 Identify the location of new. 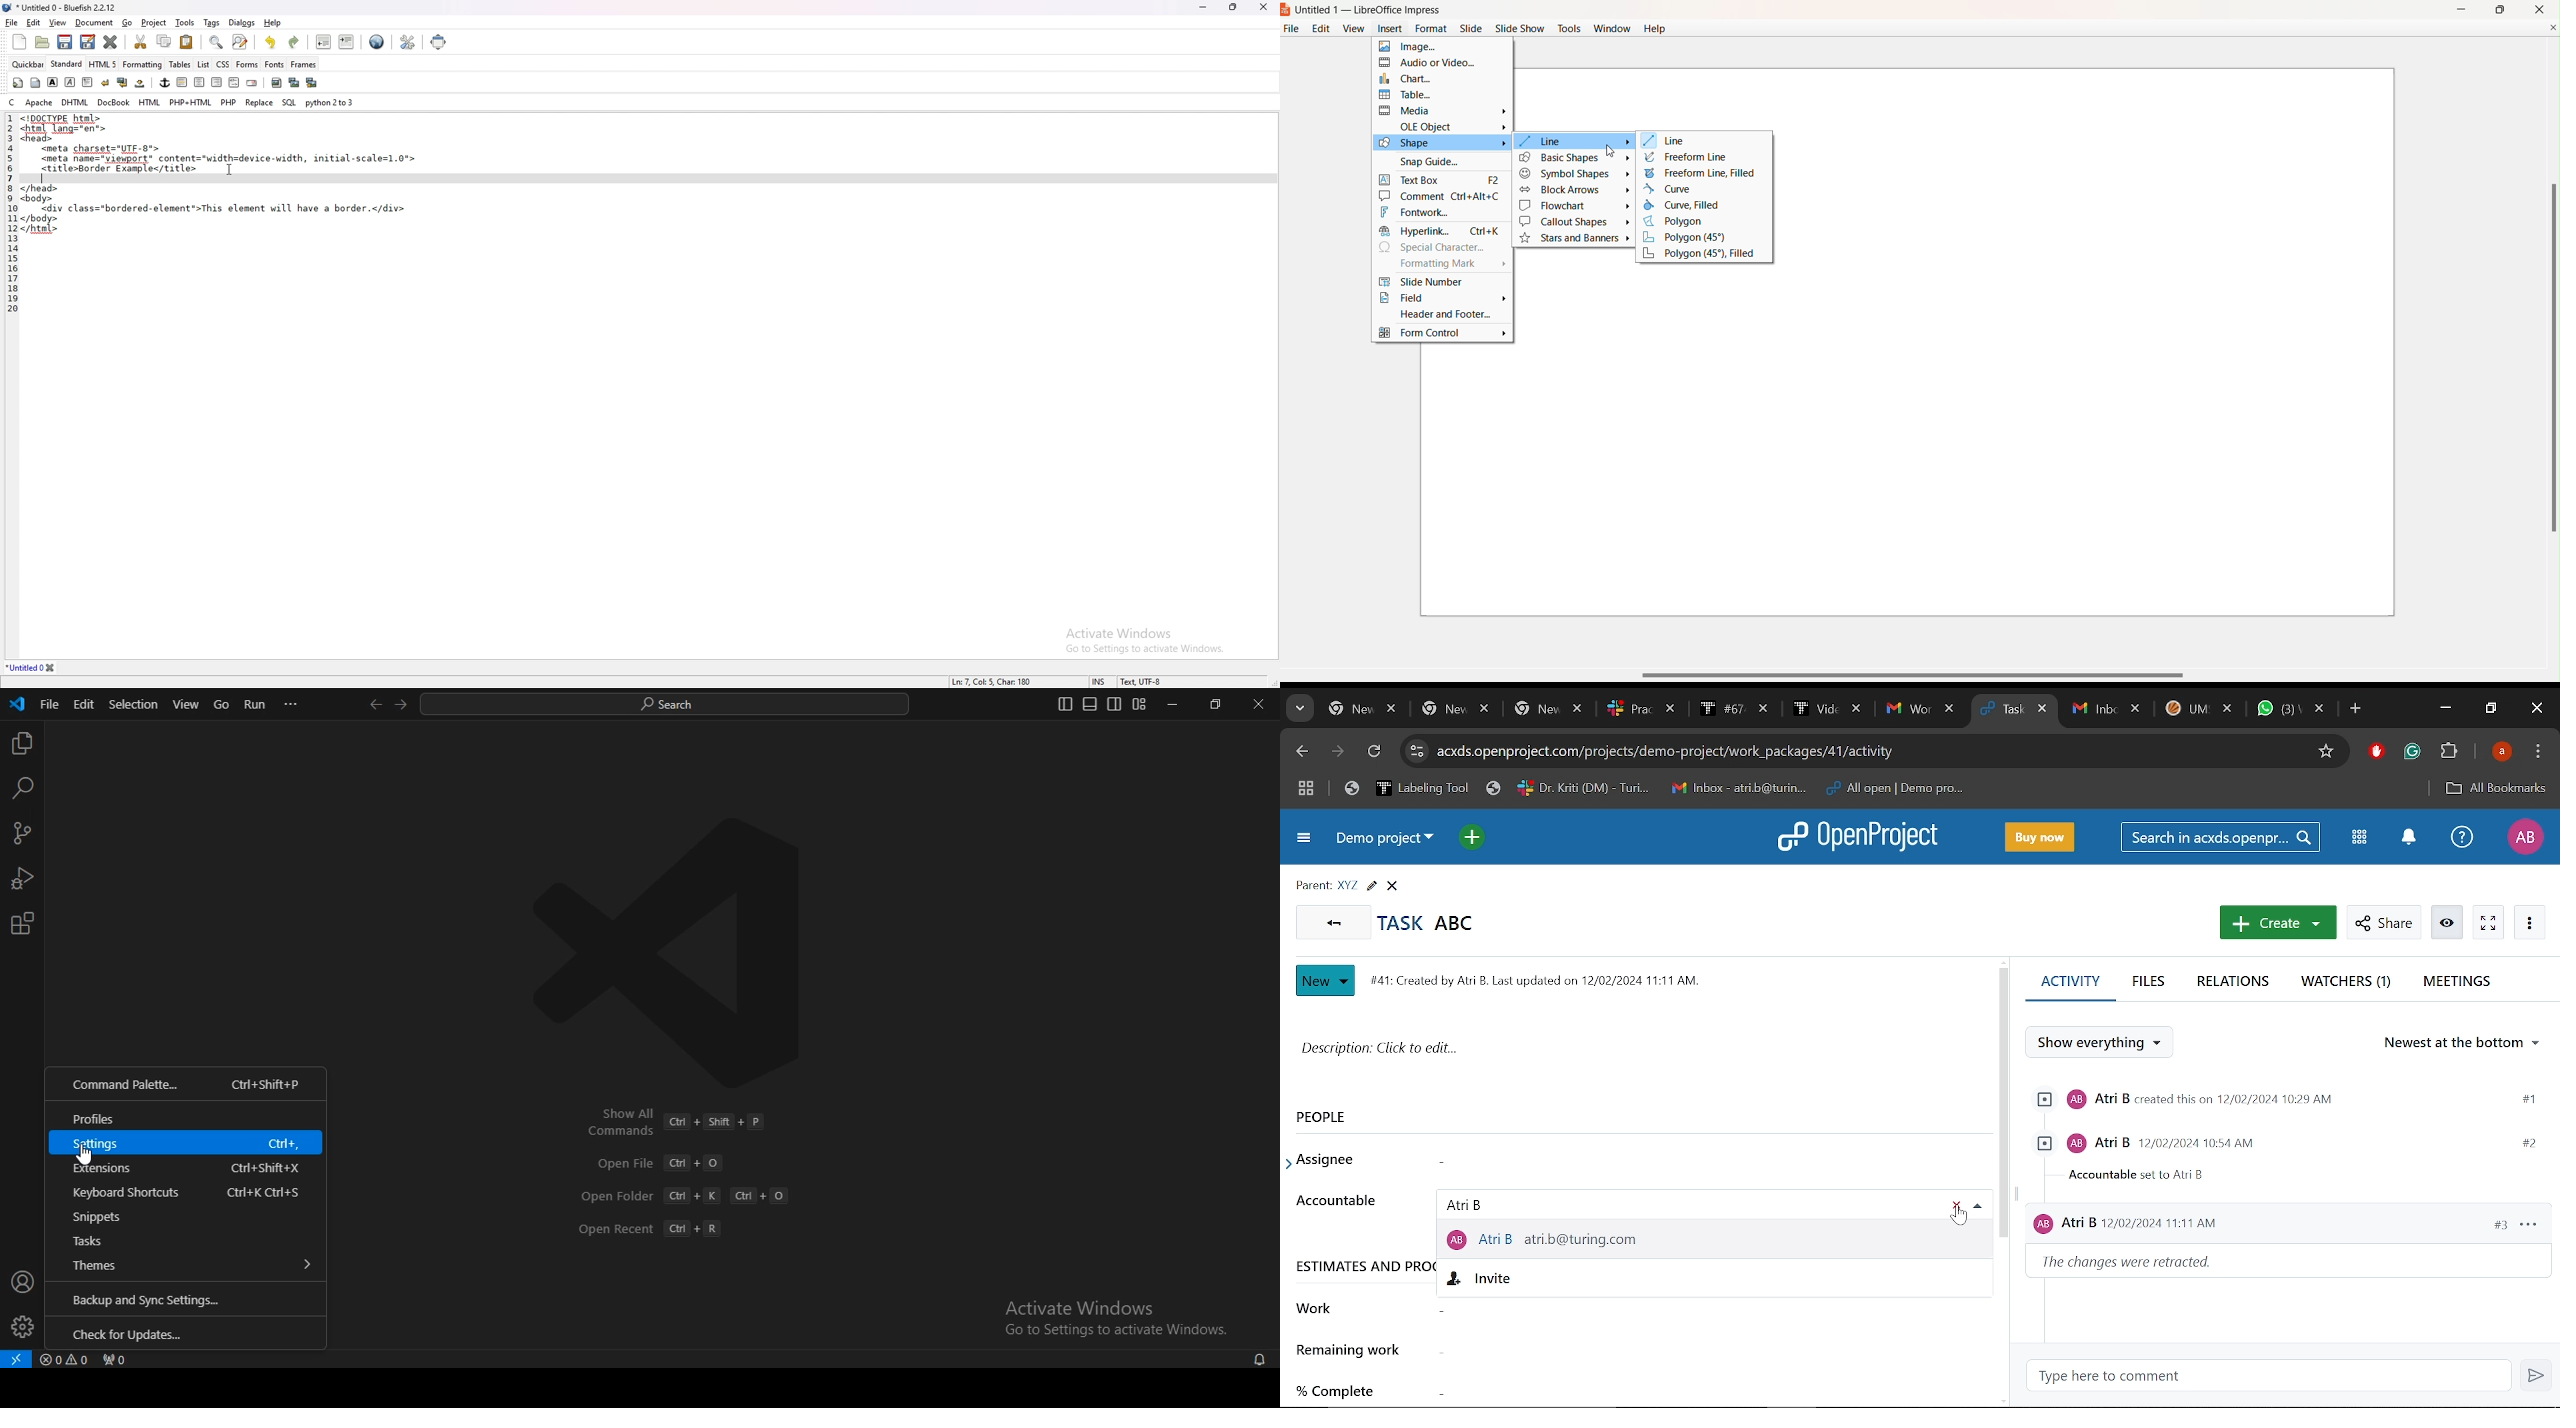
(19, 42).